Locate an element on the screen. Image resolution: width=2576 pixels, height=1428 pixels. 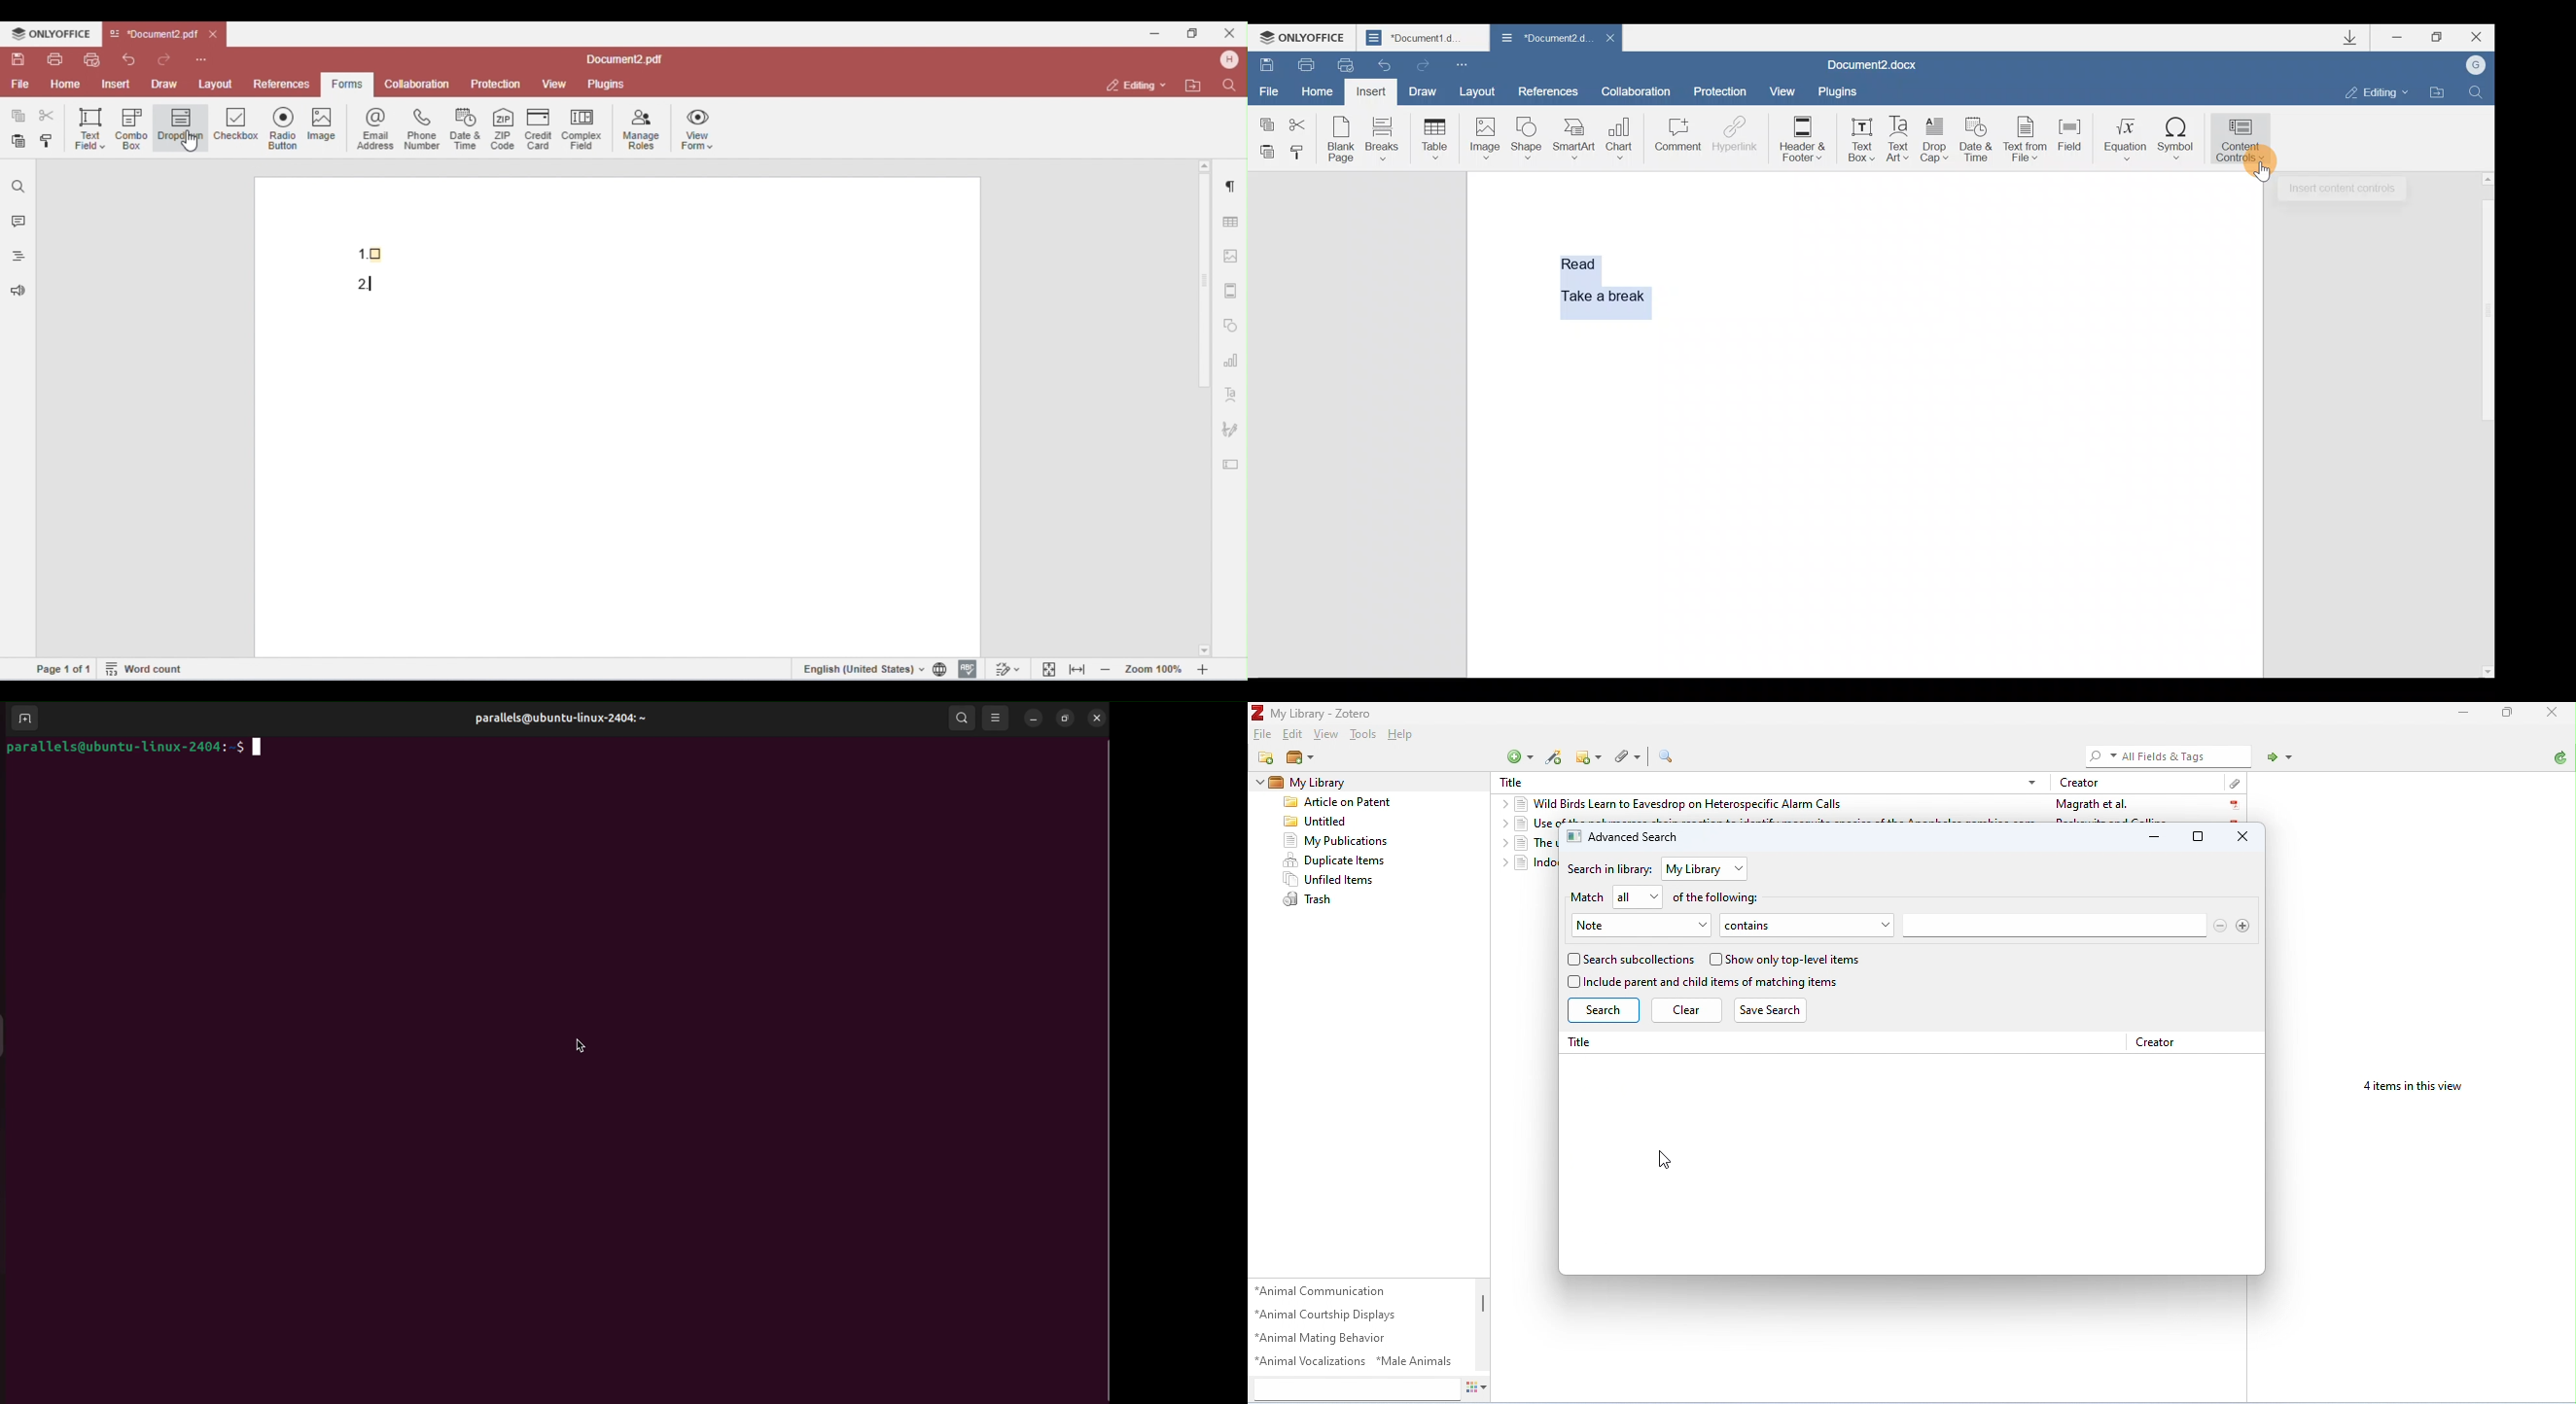
actions is located at coordinates (1475, 1386).